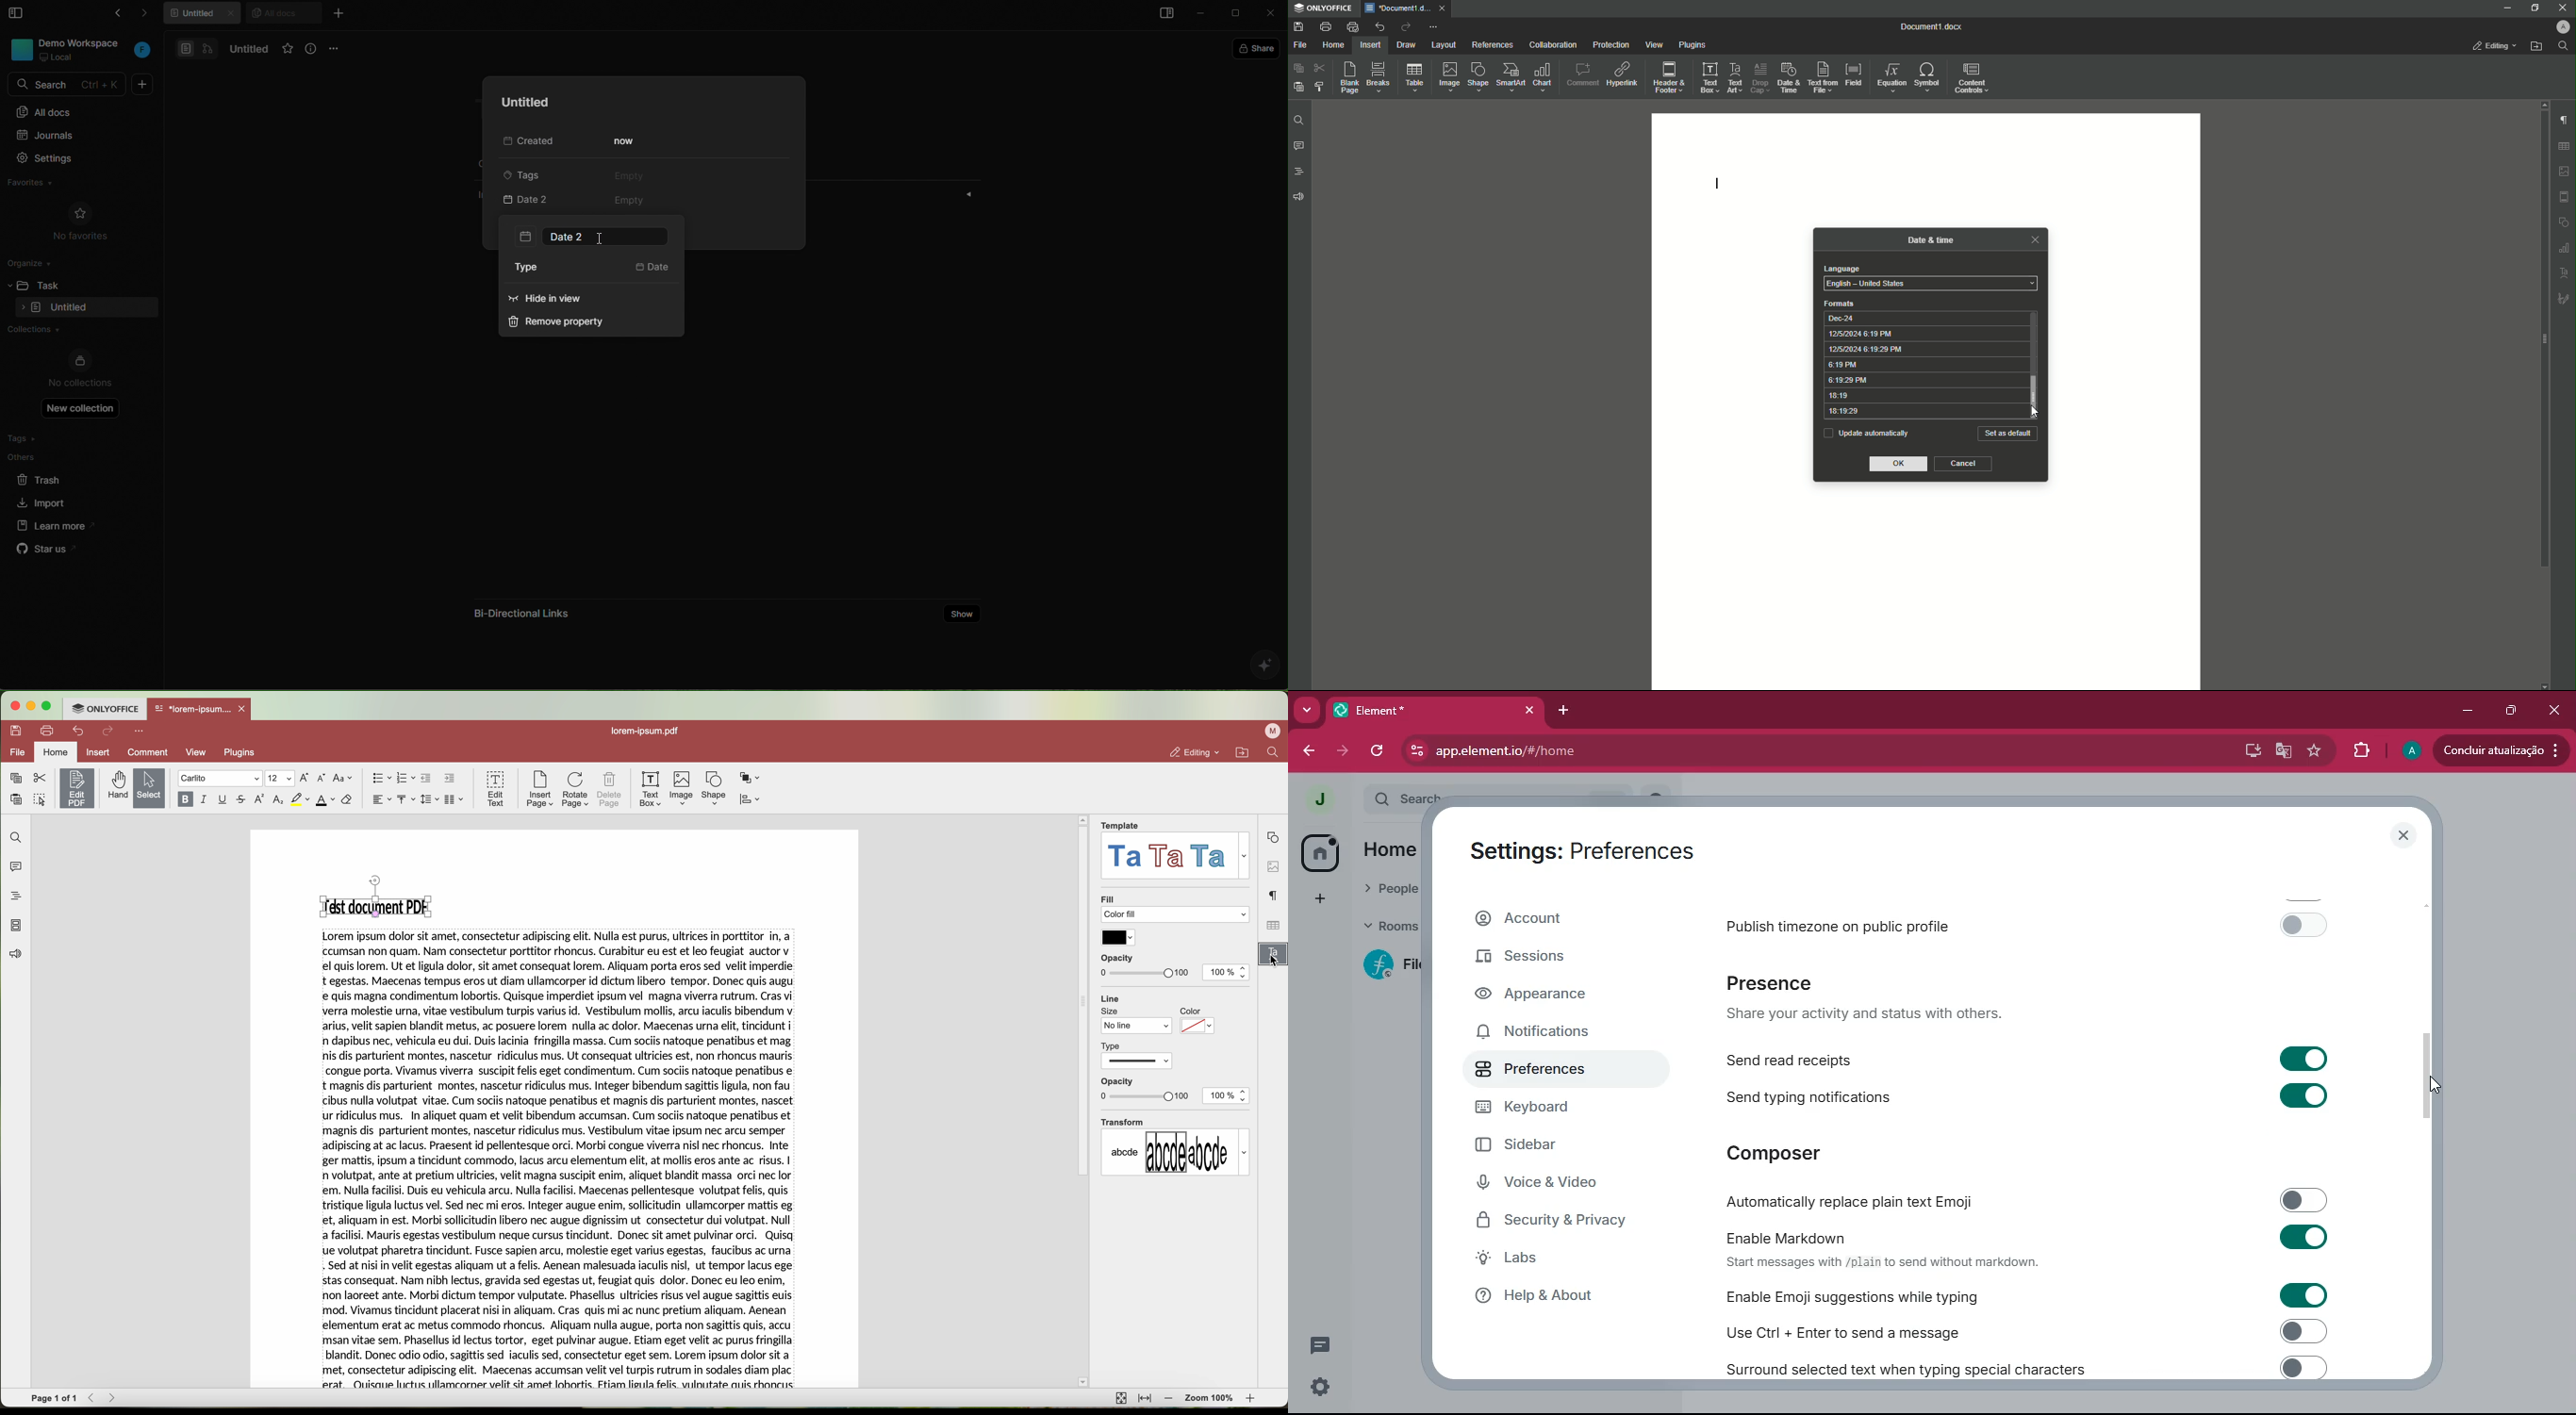  Describe the element at coordinates (2284, 752) in the screenshot. I see `google translate` at that location.